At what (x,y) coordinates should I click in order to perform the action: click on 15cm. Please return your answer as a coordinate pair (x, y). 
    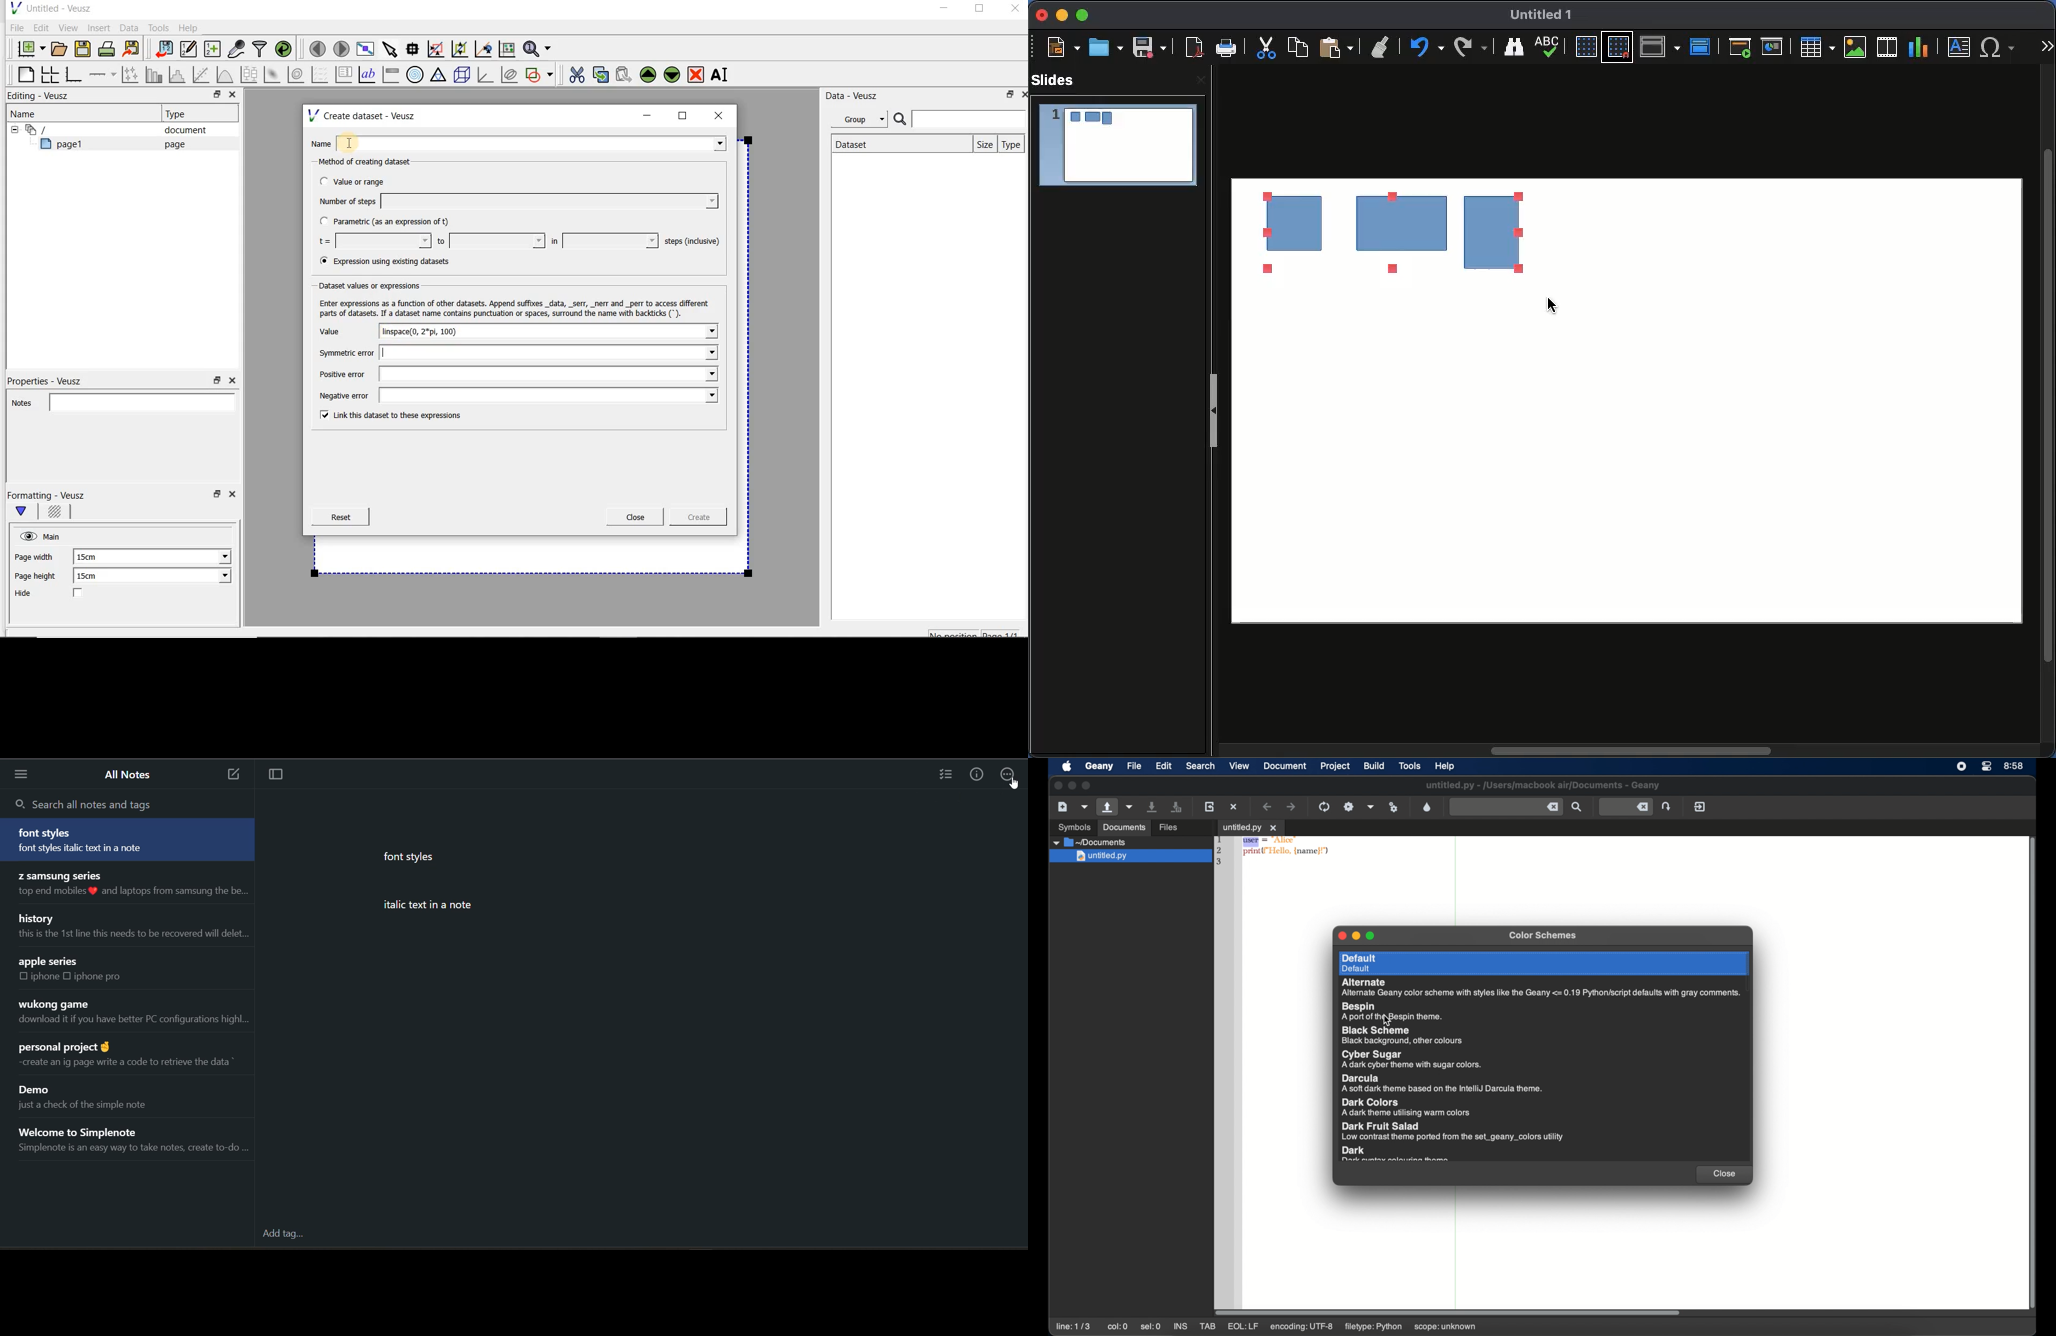
    Looking at the image, I should click on (94, 577).